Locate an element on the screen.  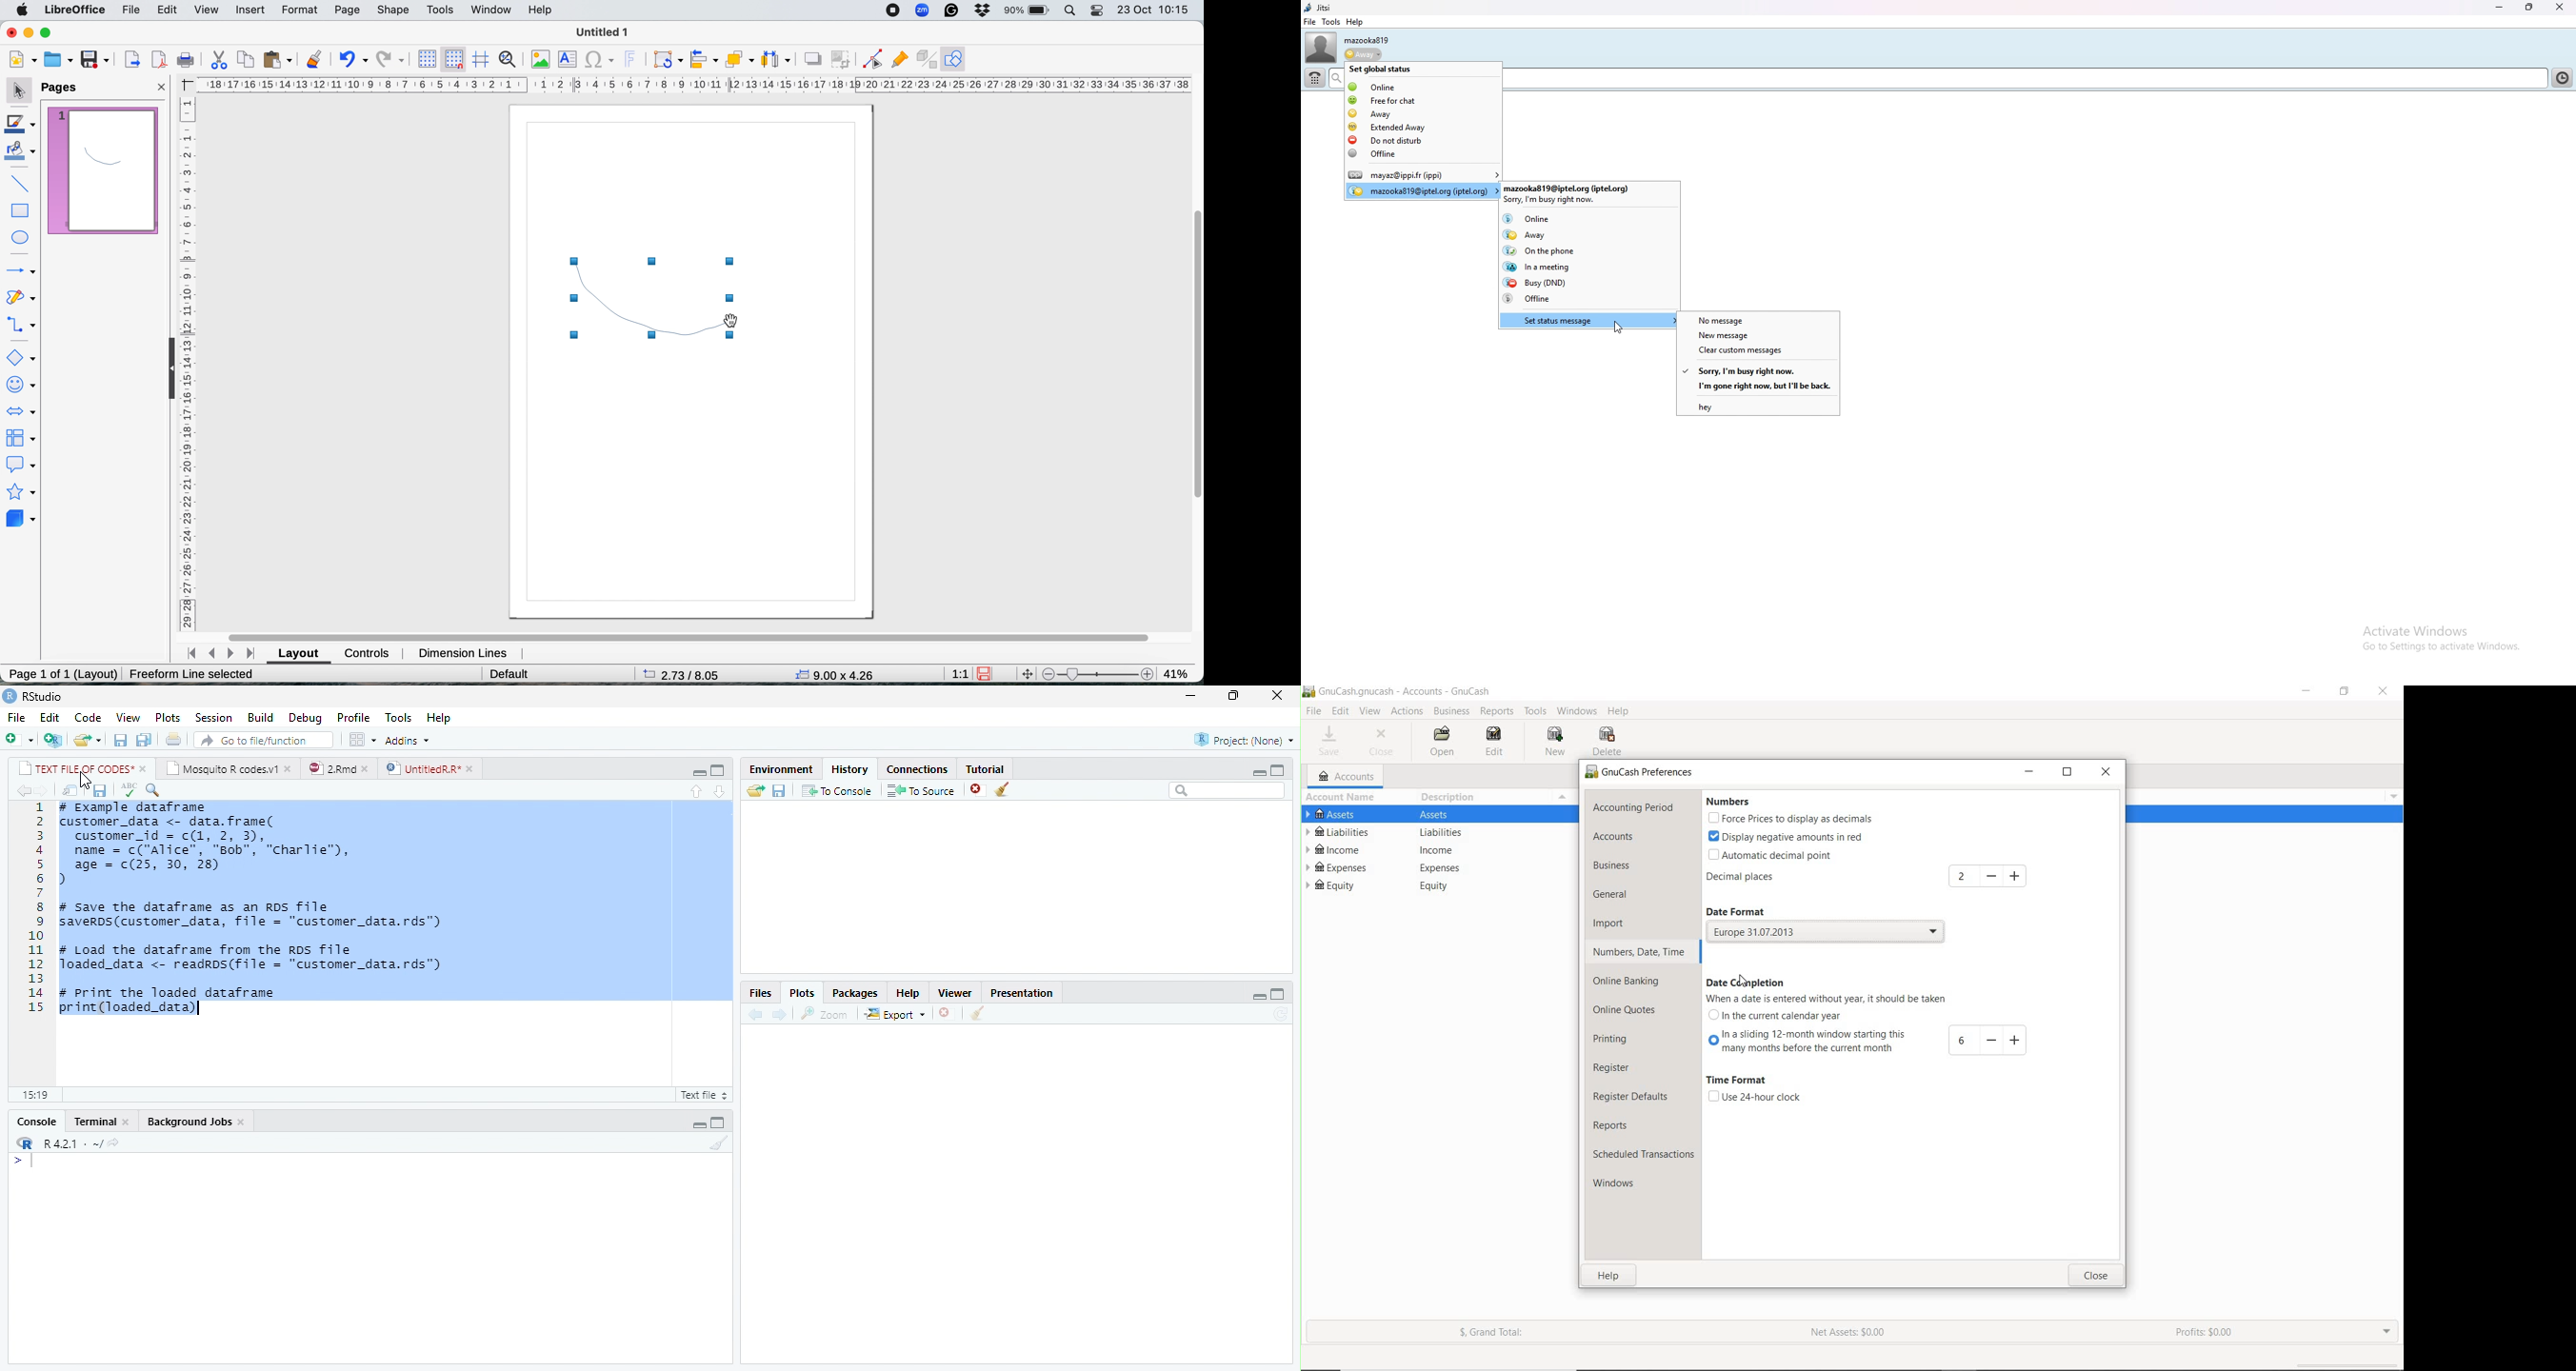
close is located at coordinates (948, 1013).